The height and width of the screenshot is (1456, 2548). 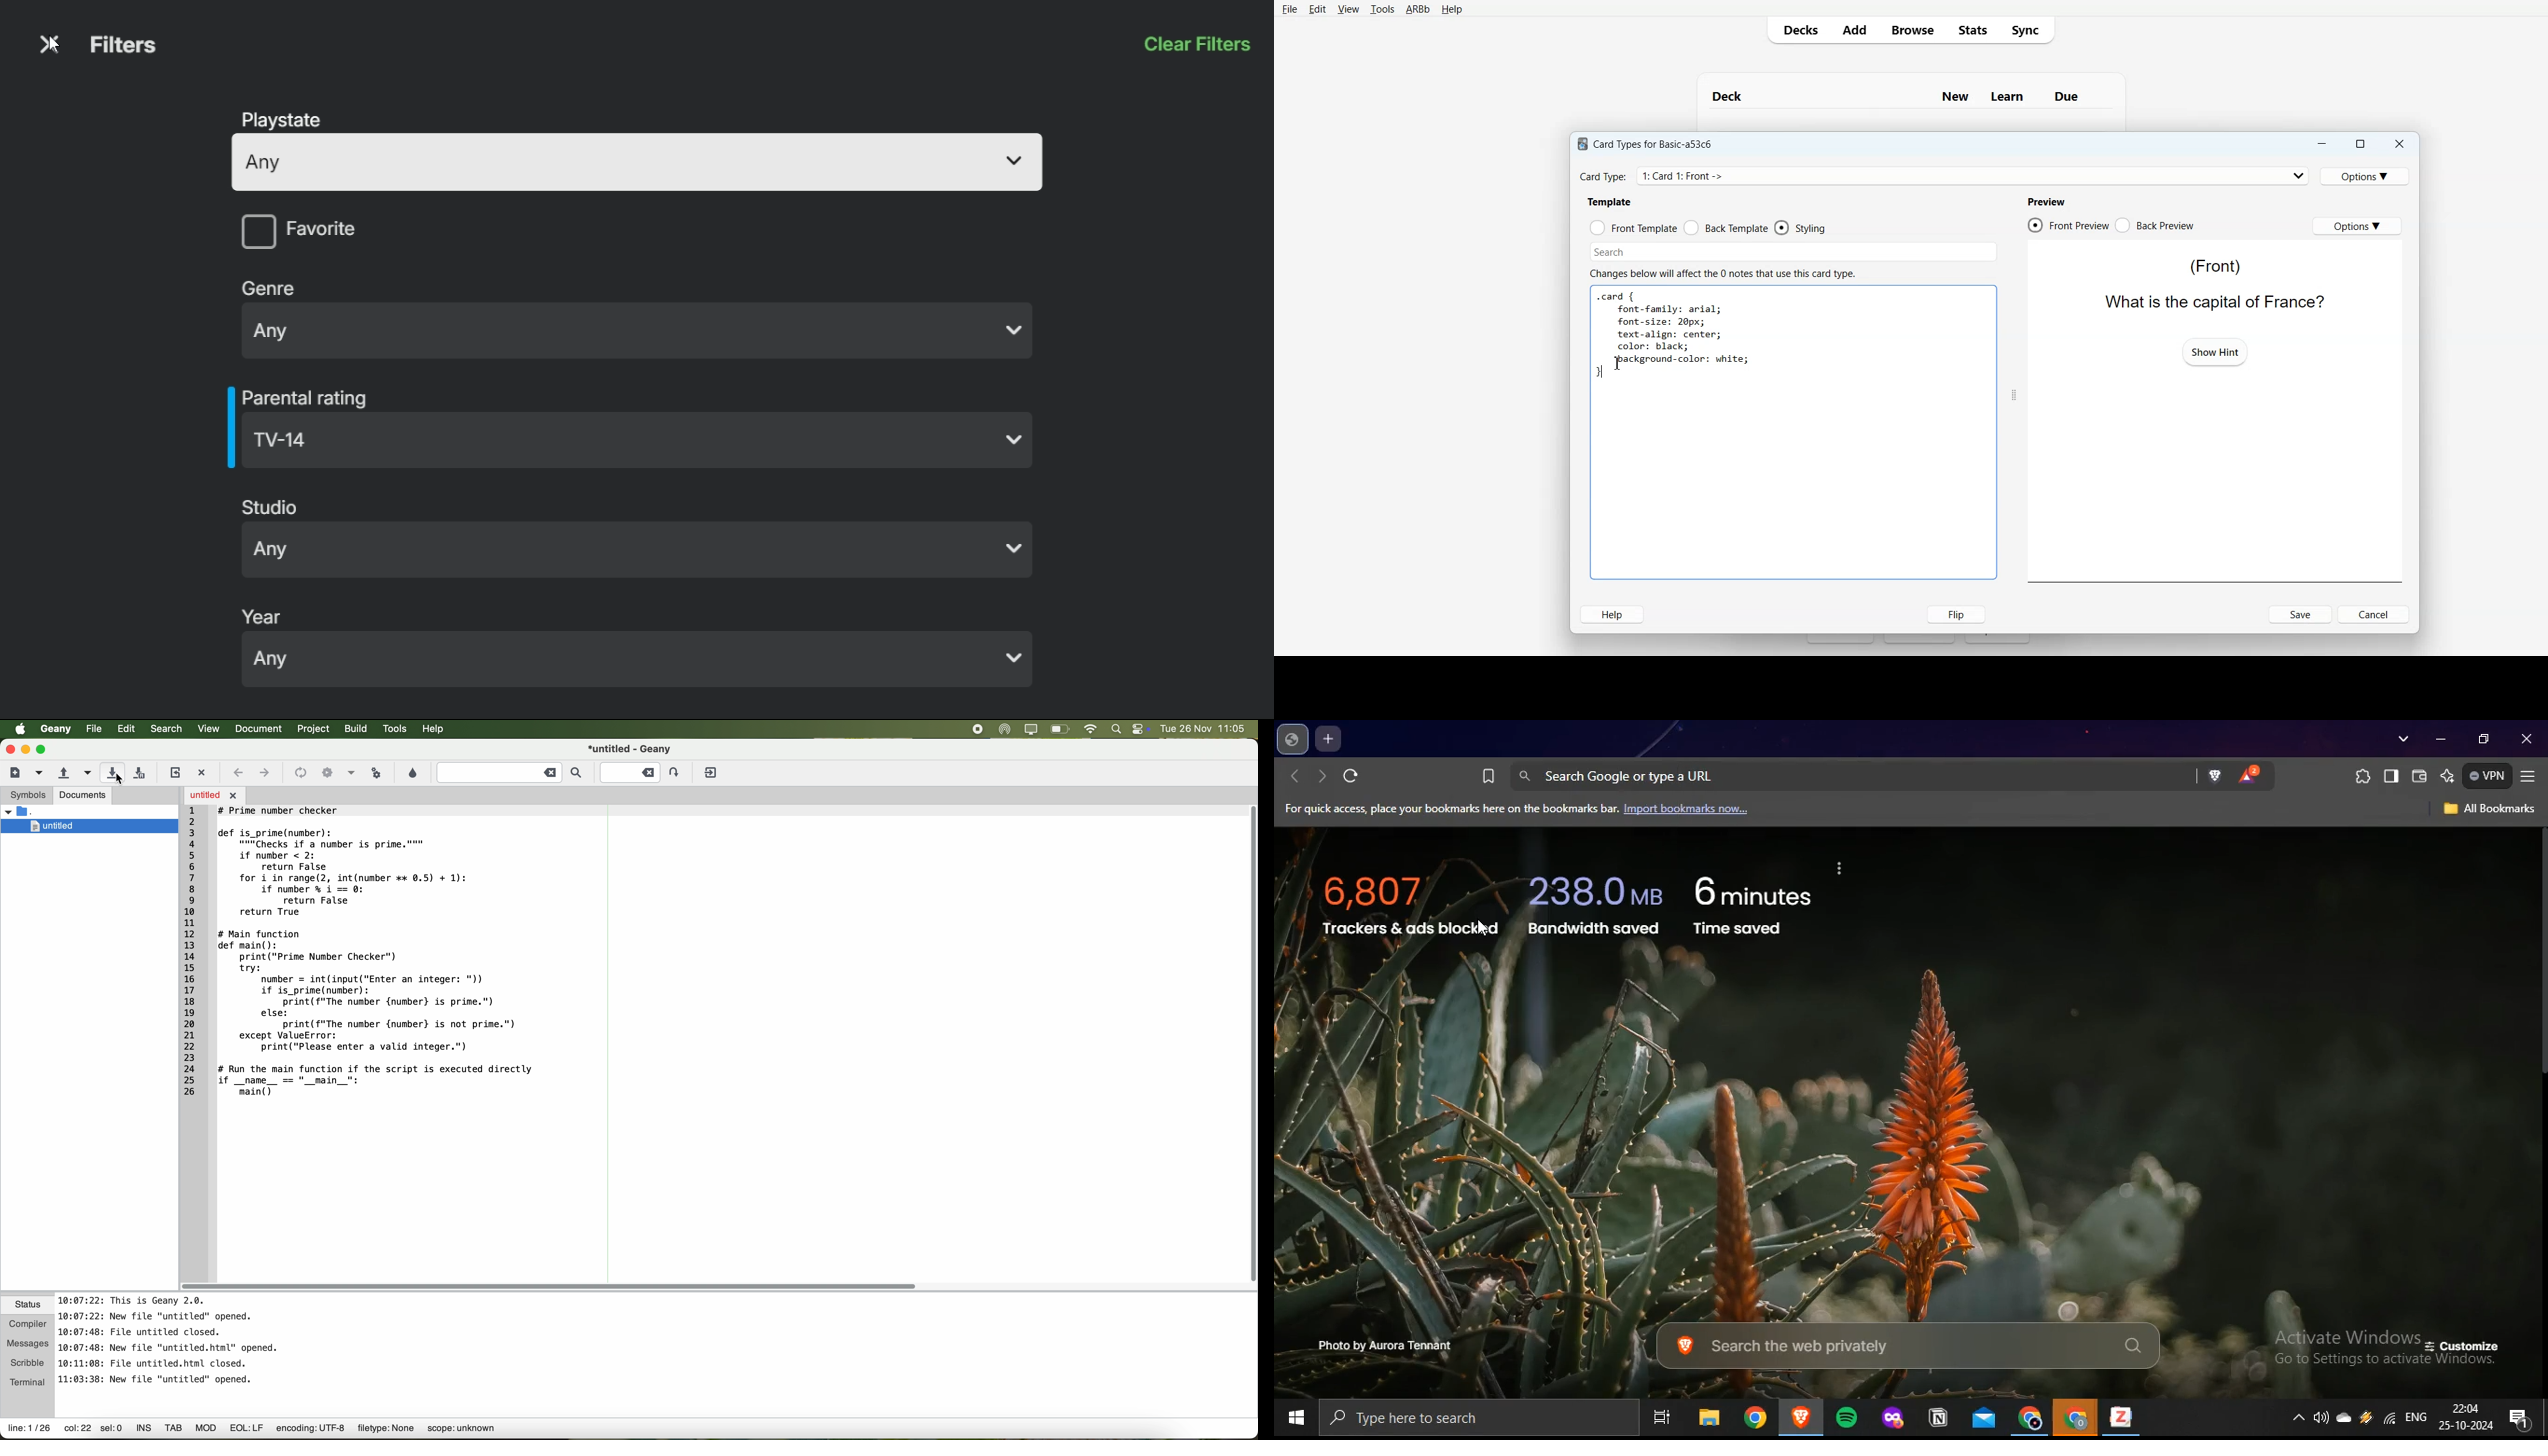 I want to click on vpn, so click(x=2487, y=775).